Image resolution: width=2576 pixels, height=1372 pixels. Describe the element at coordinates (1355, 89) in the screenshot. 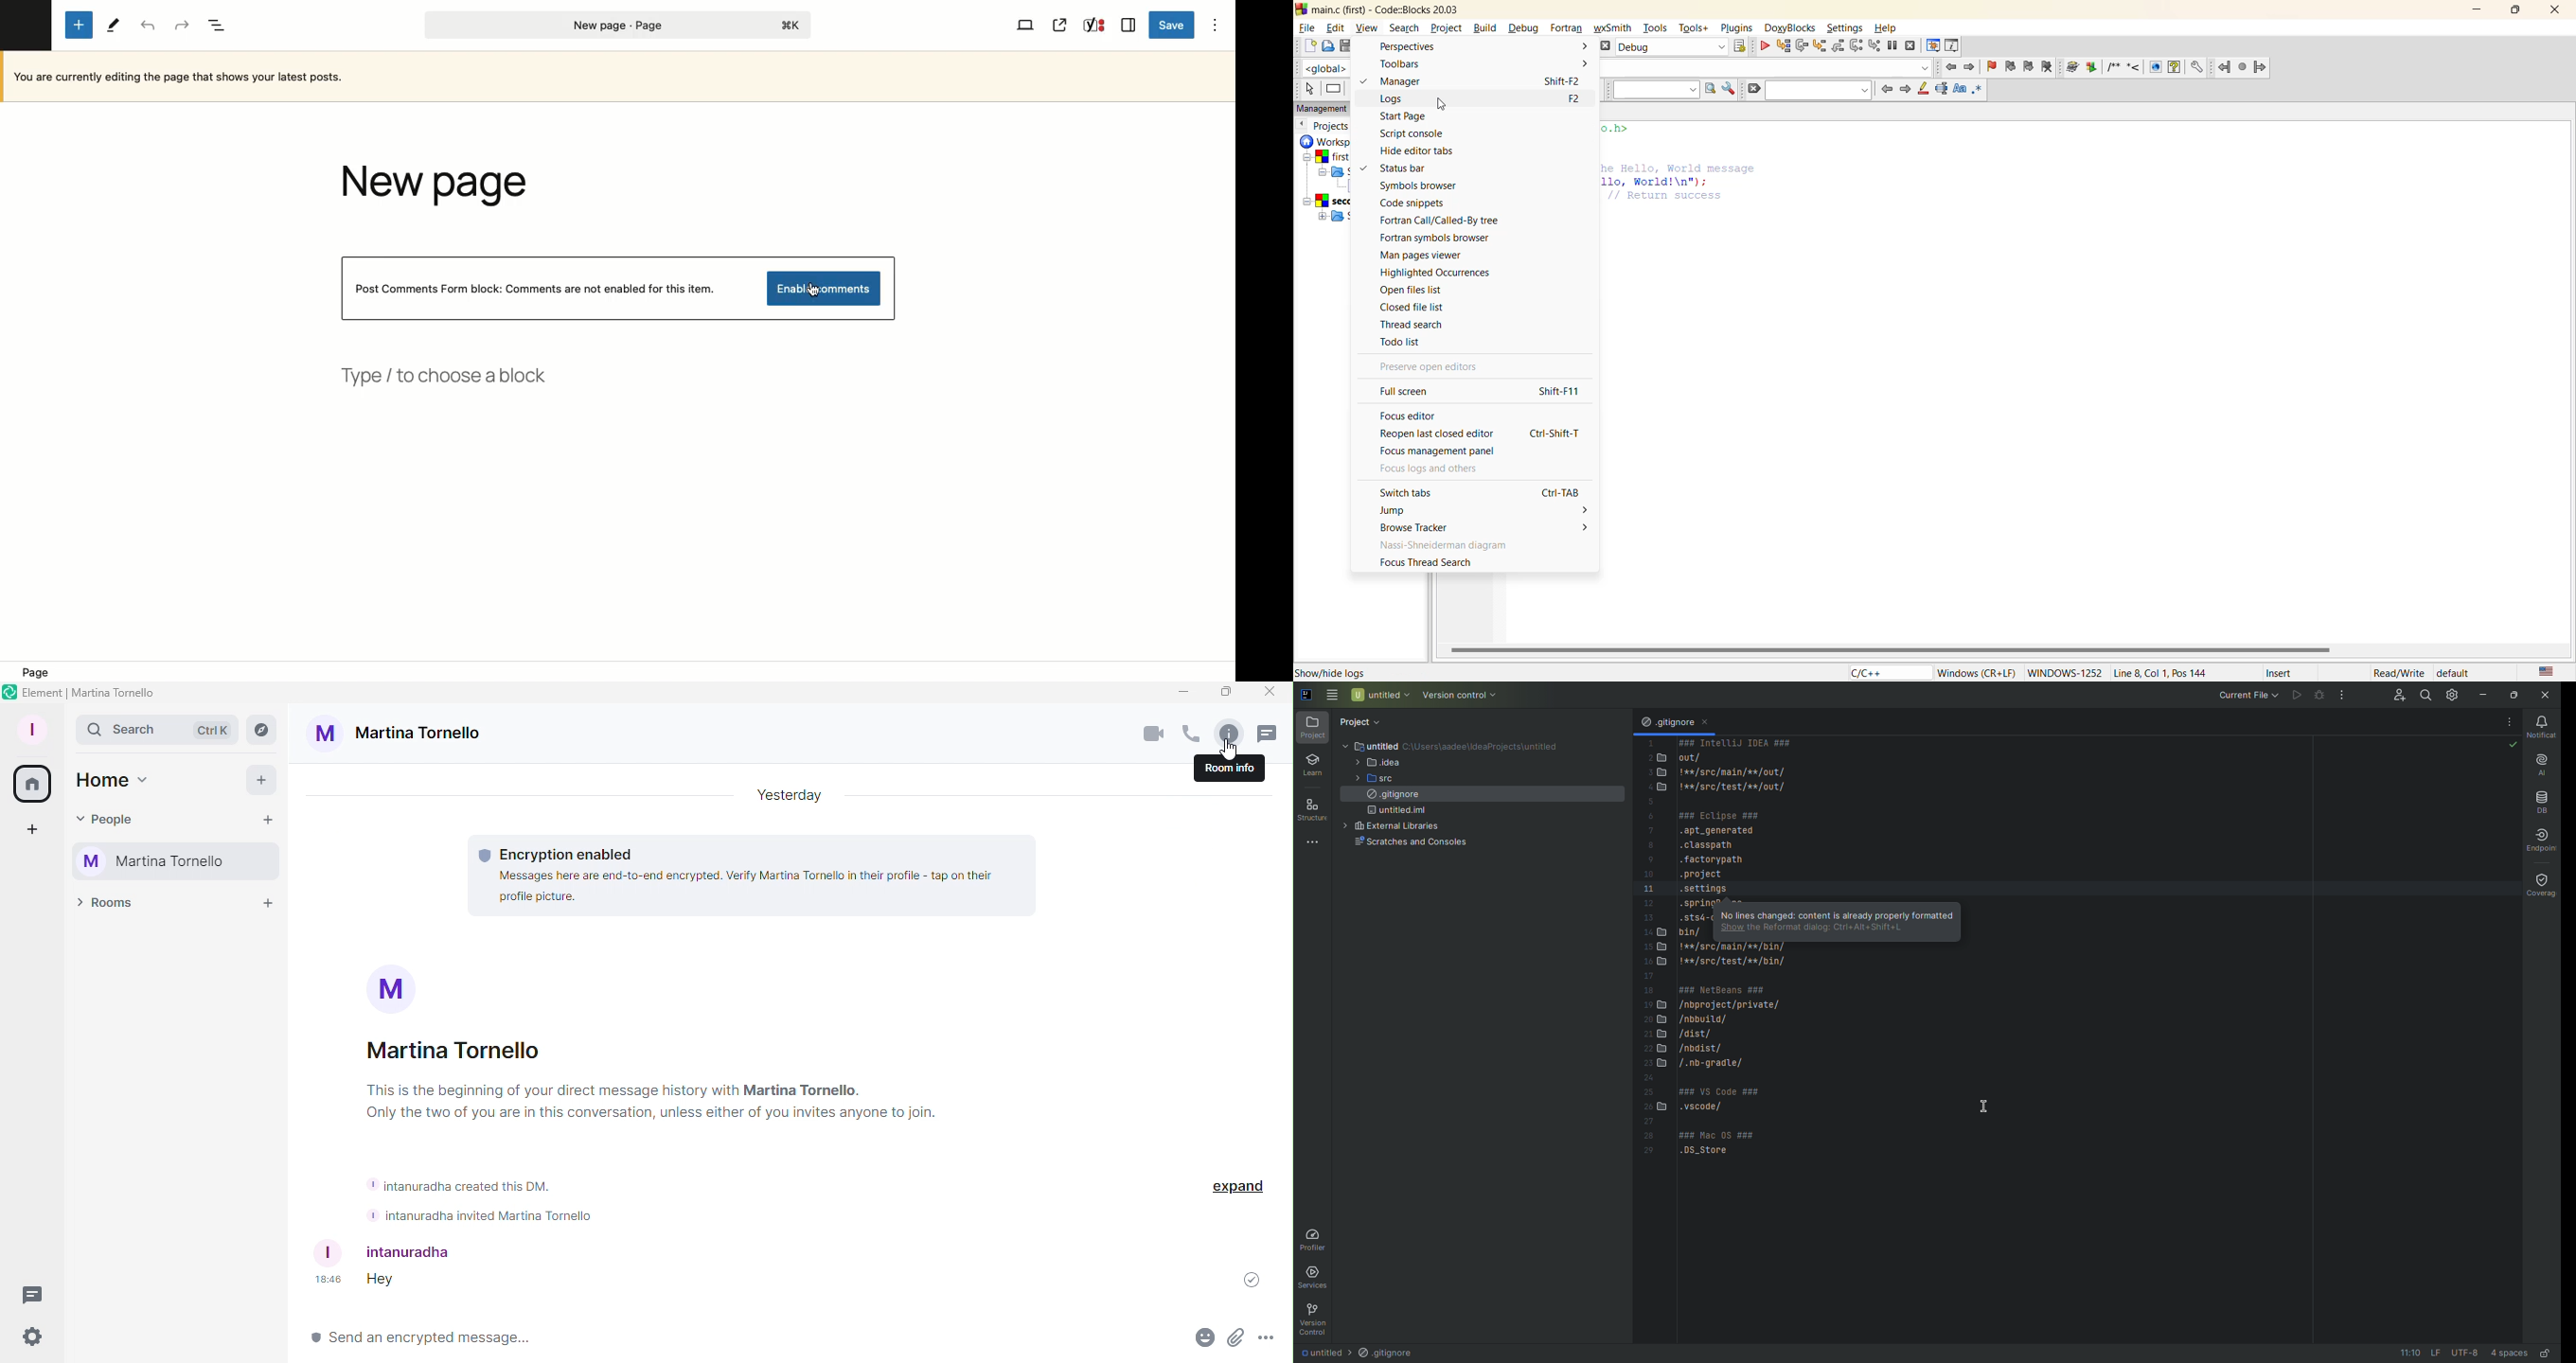

I see `decision` at that location.